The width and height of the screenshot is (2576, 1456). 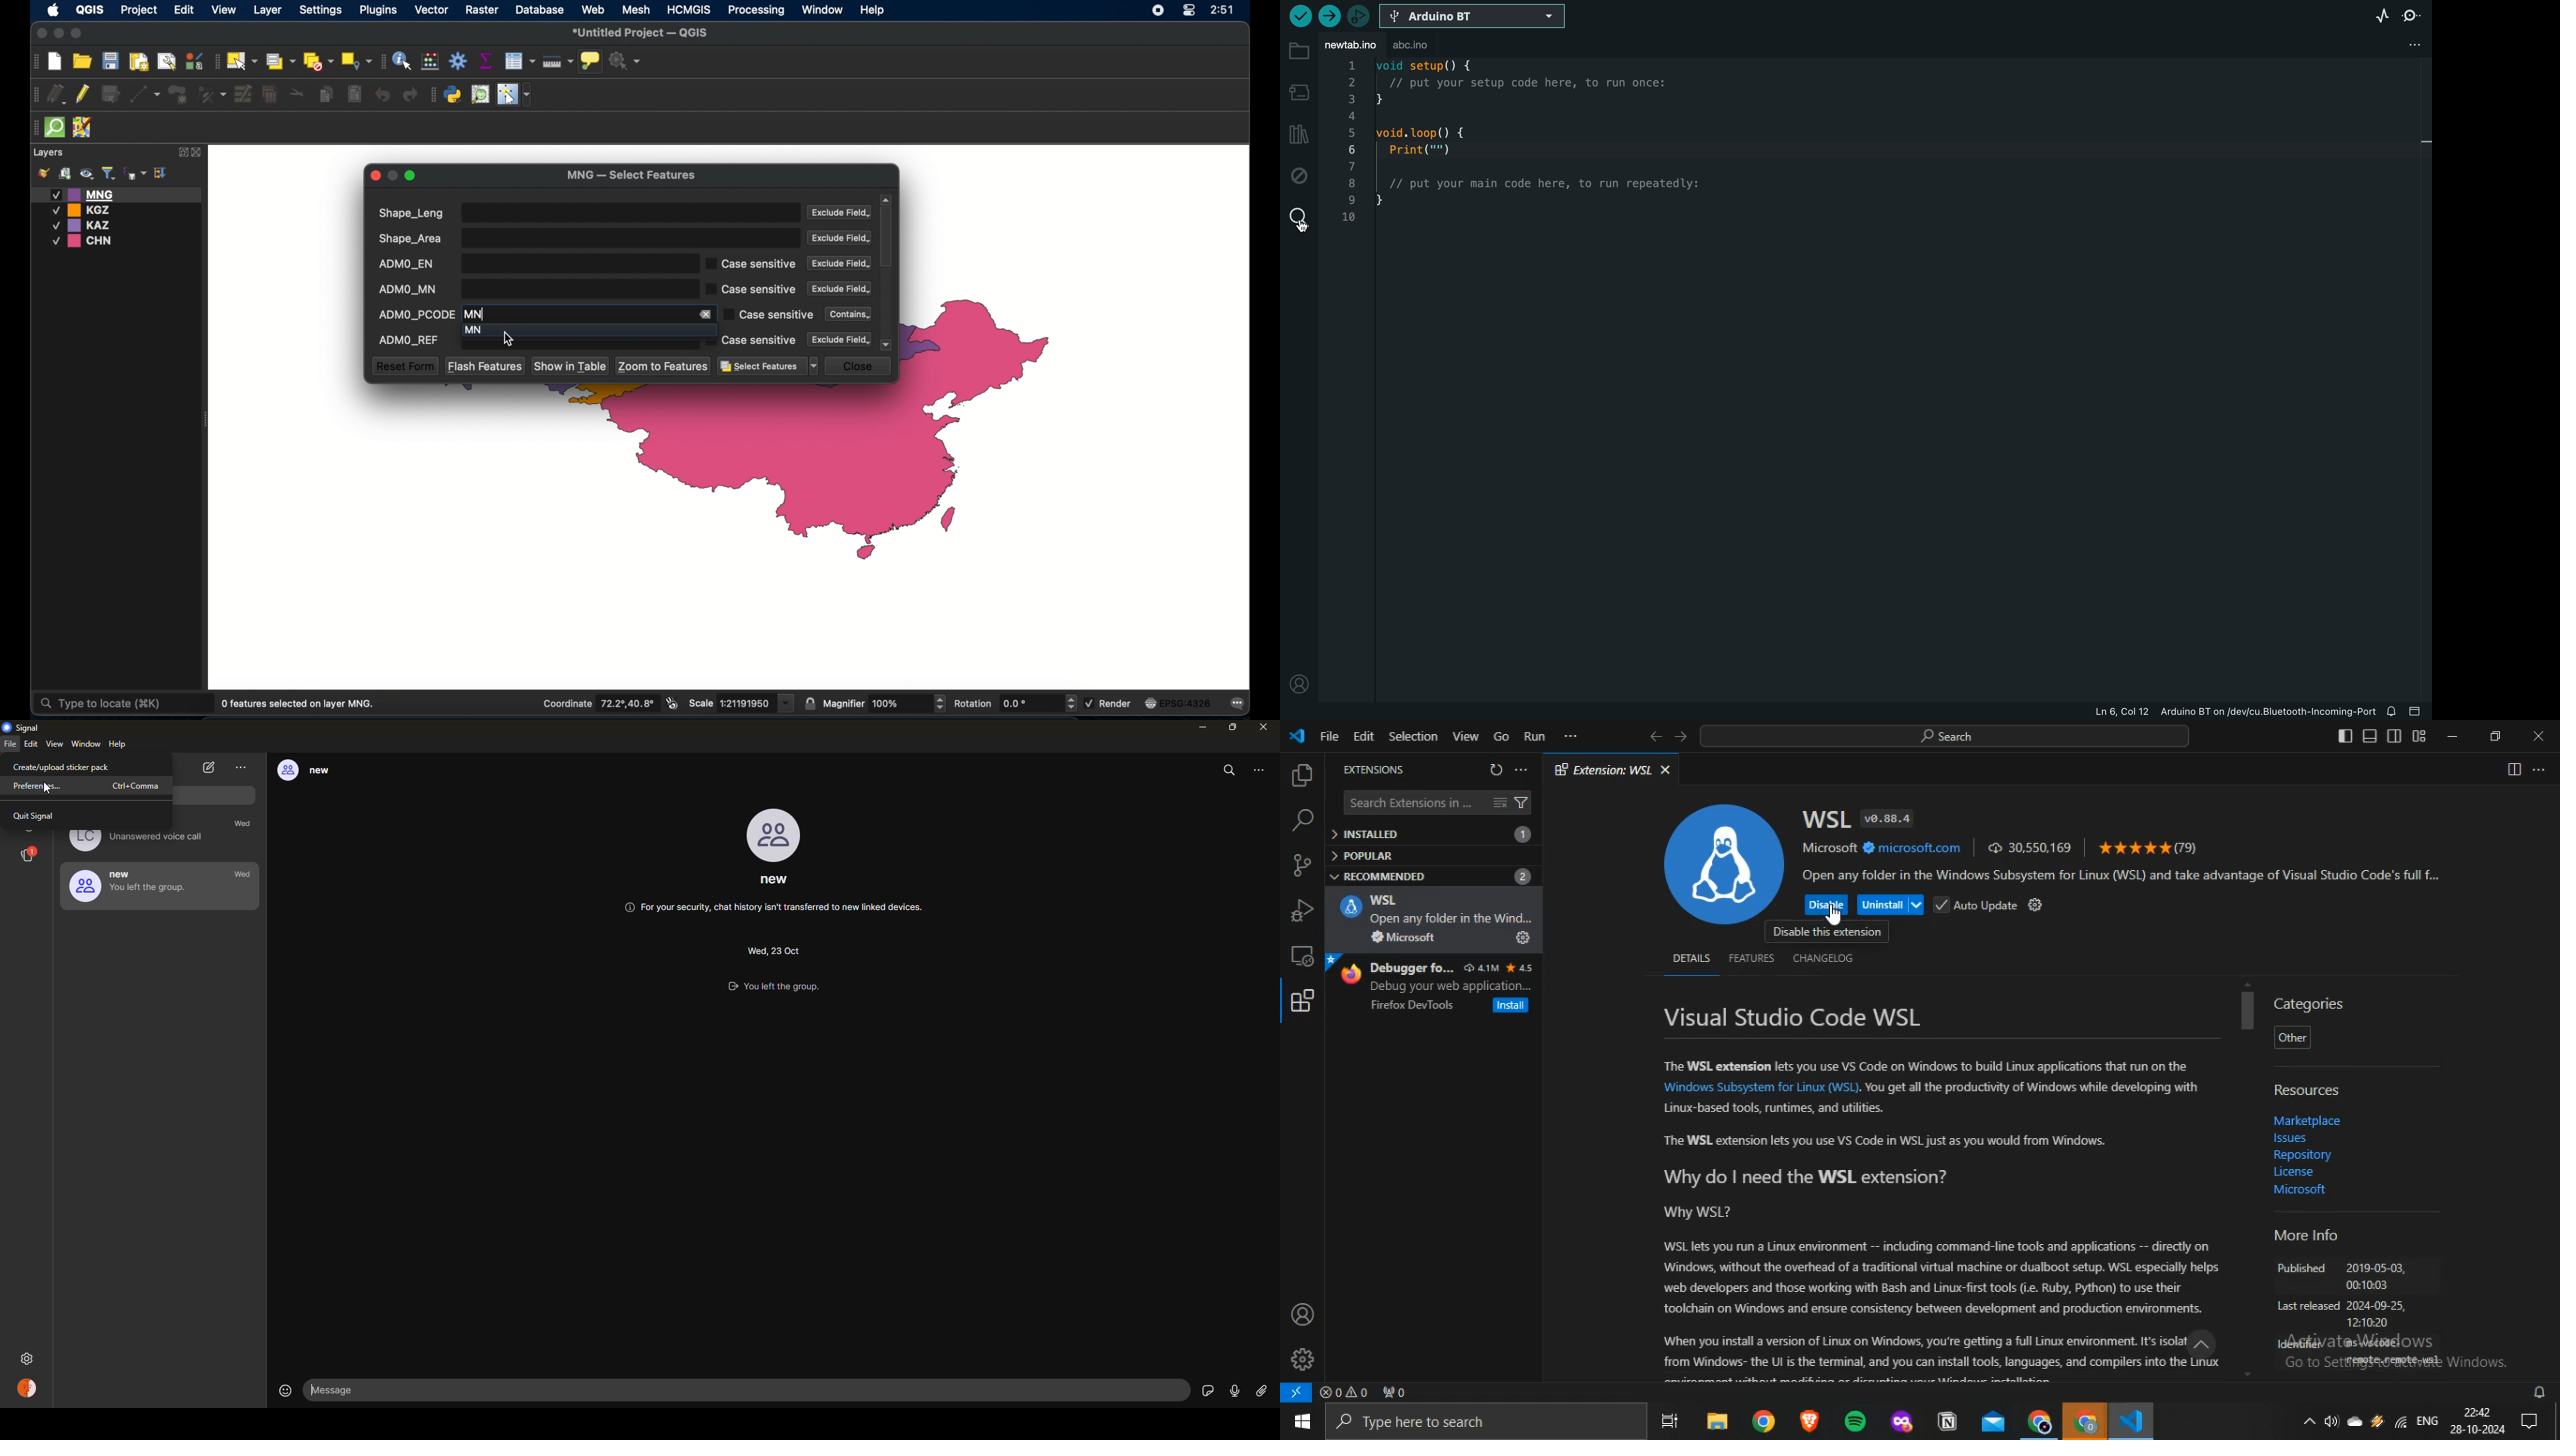 I want to click on measure line, so click(x=558, y=61).